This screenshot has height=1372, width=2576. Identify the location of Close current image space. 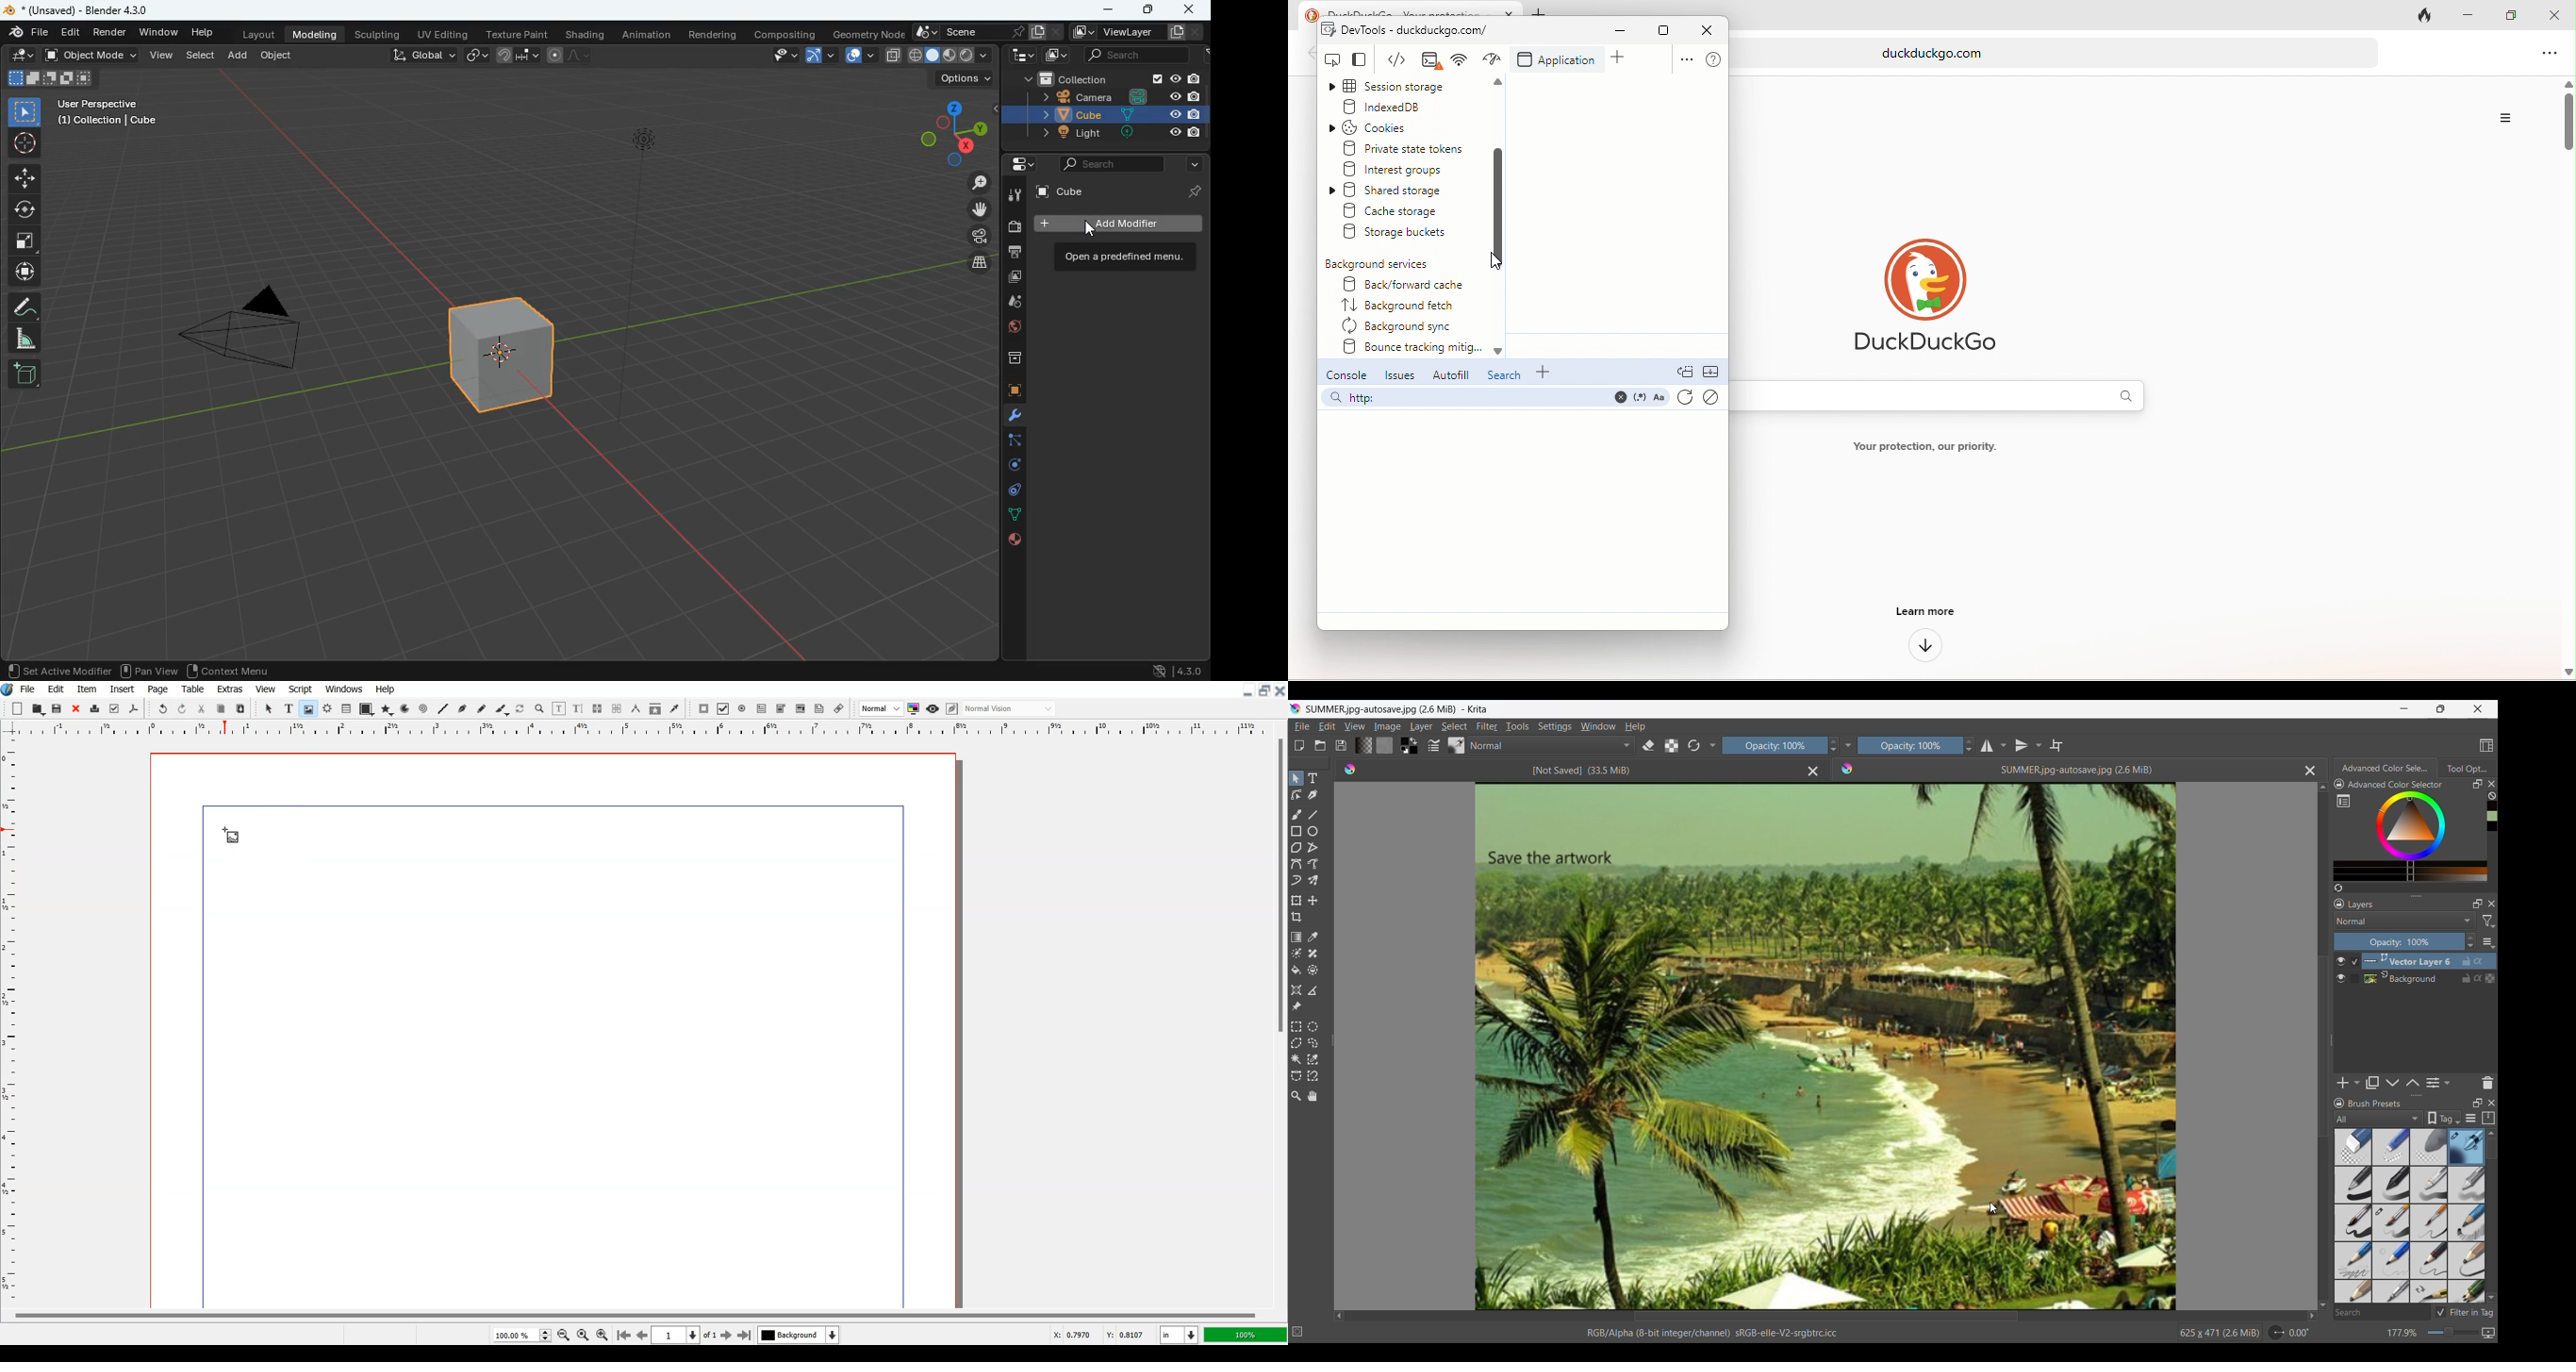
(2310, 771).